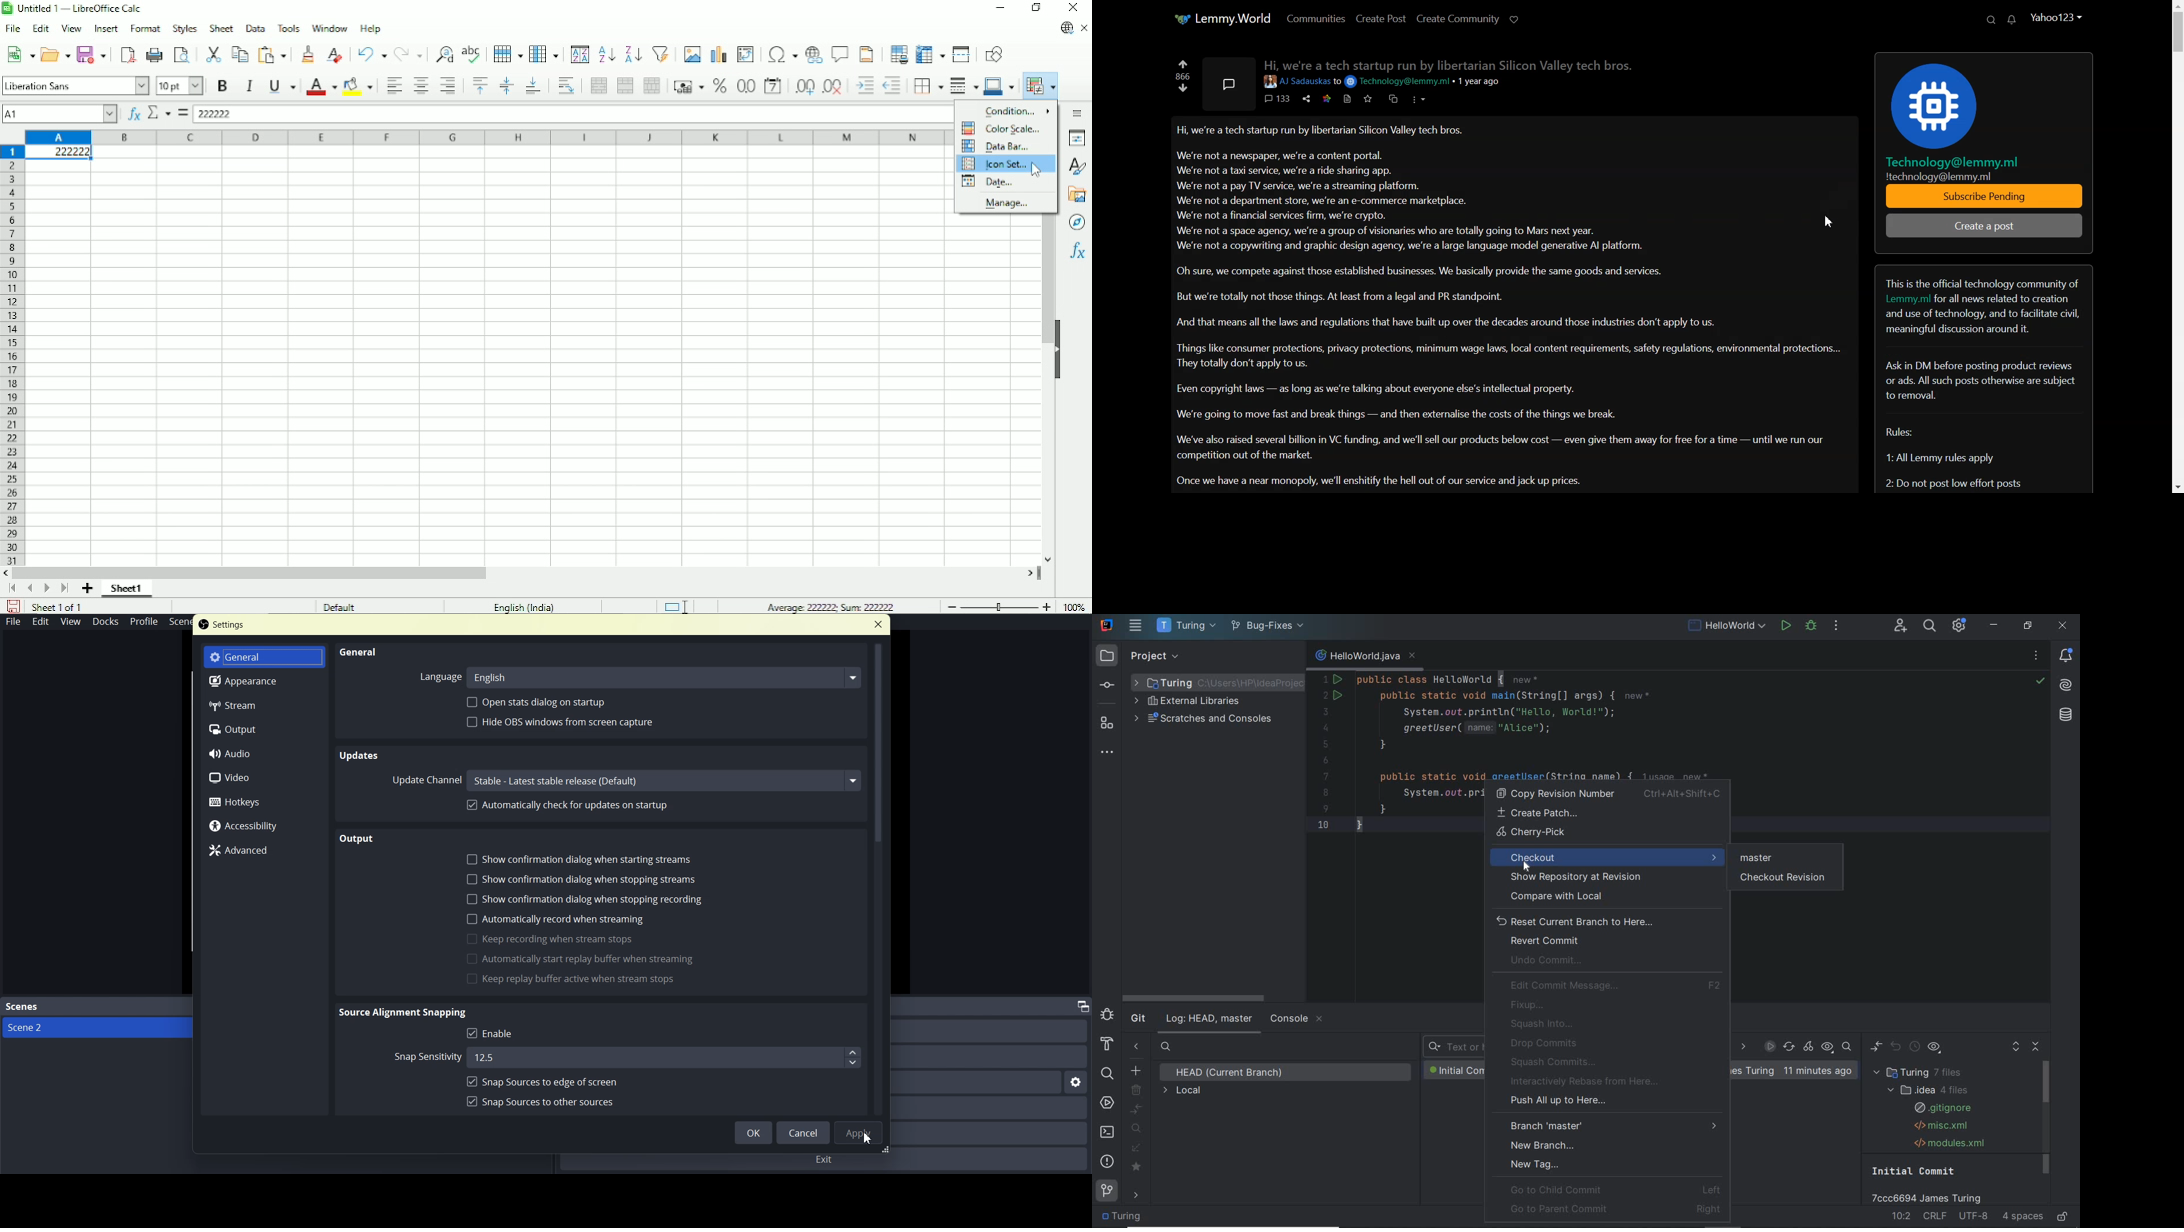  Describe the element at coordinates (1847, 1047) in the screenshot. I see `go to hash/branch` at that location.